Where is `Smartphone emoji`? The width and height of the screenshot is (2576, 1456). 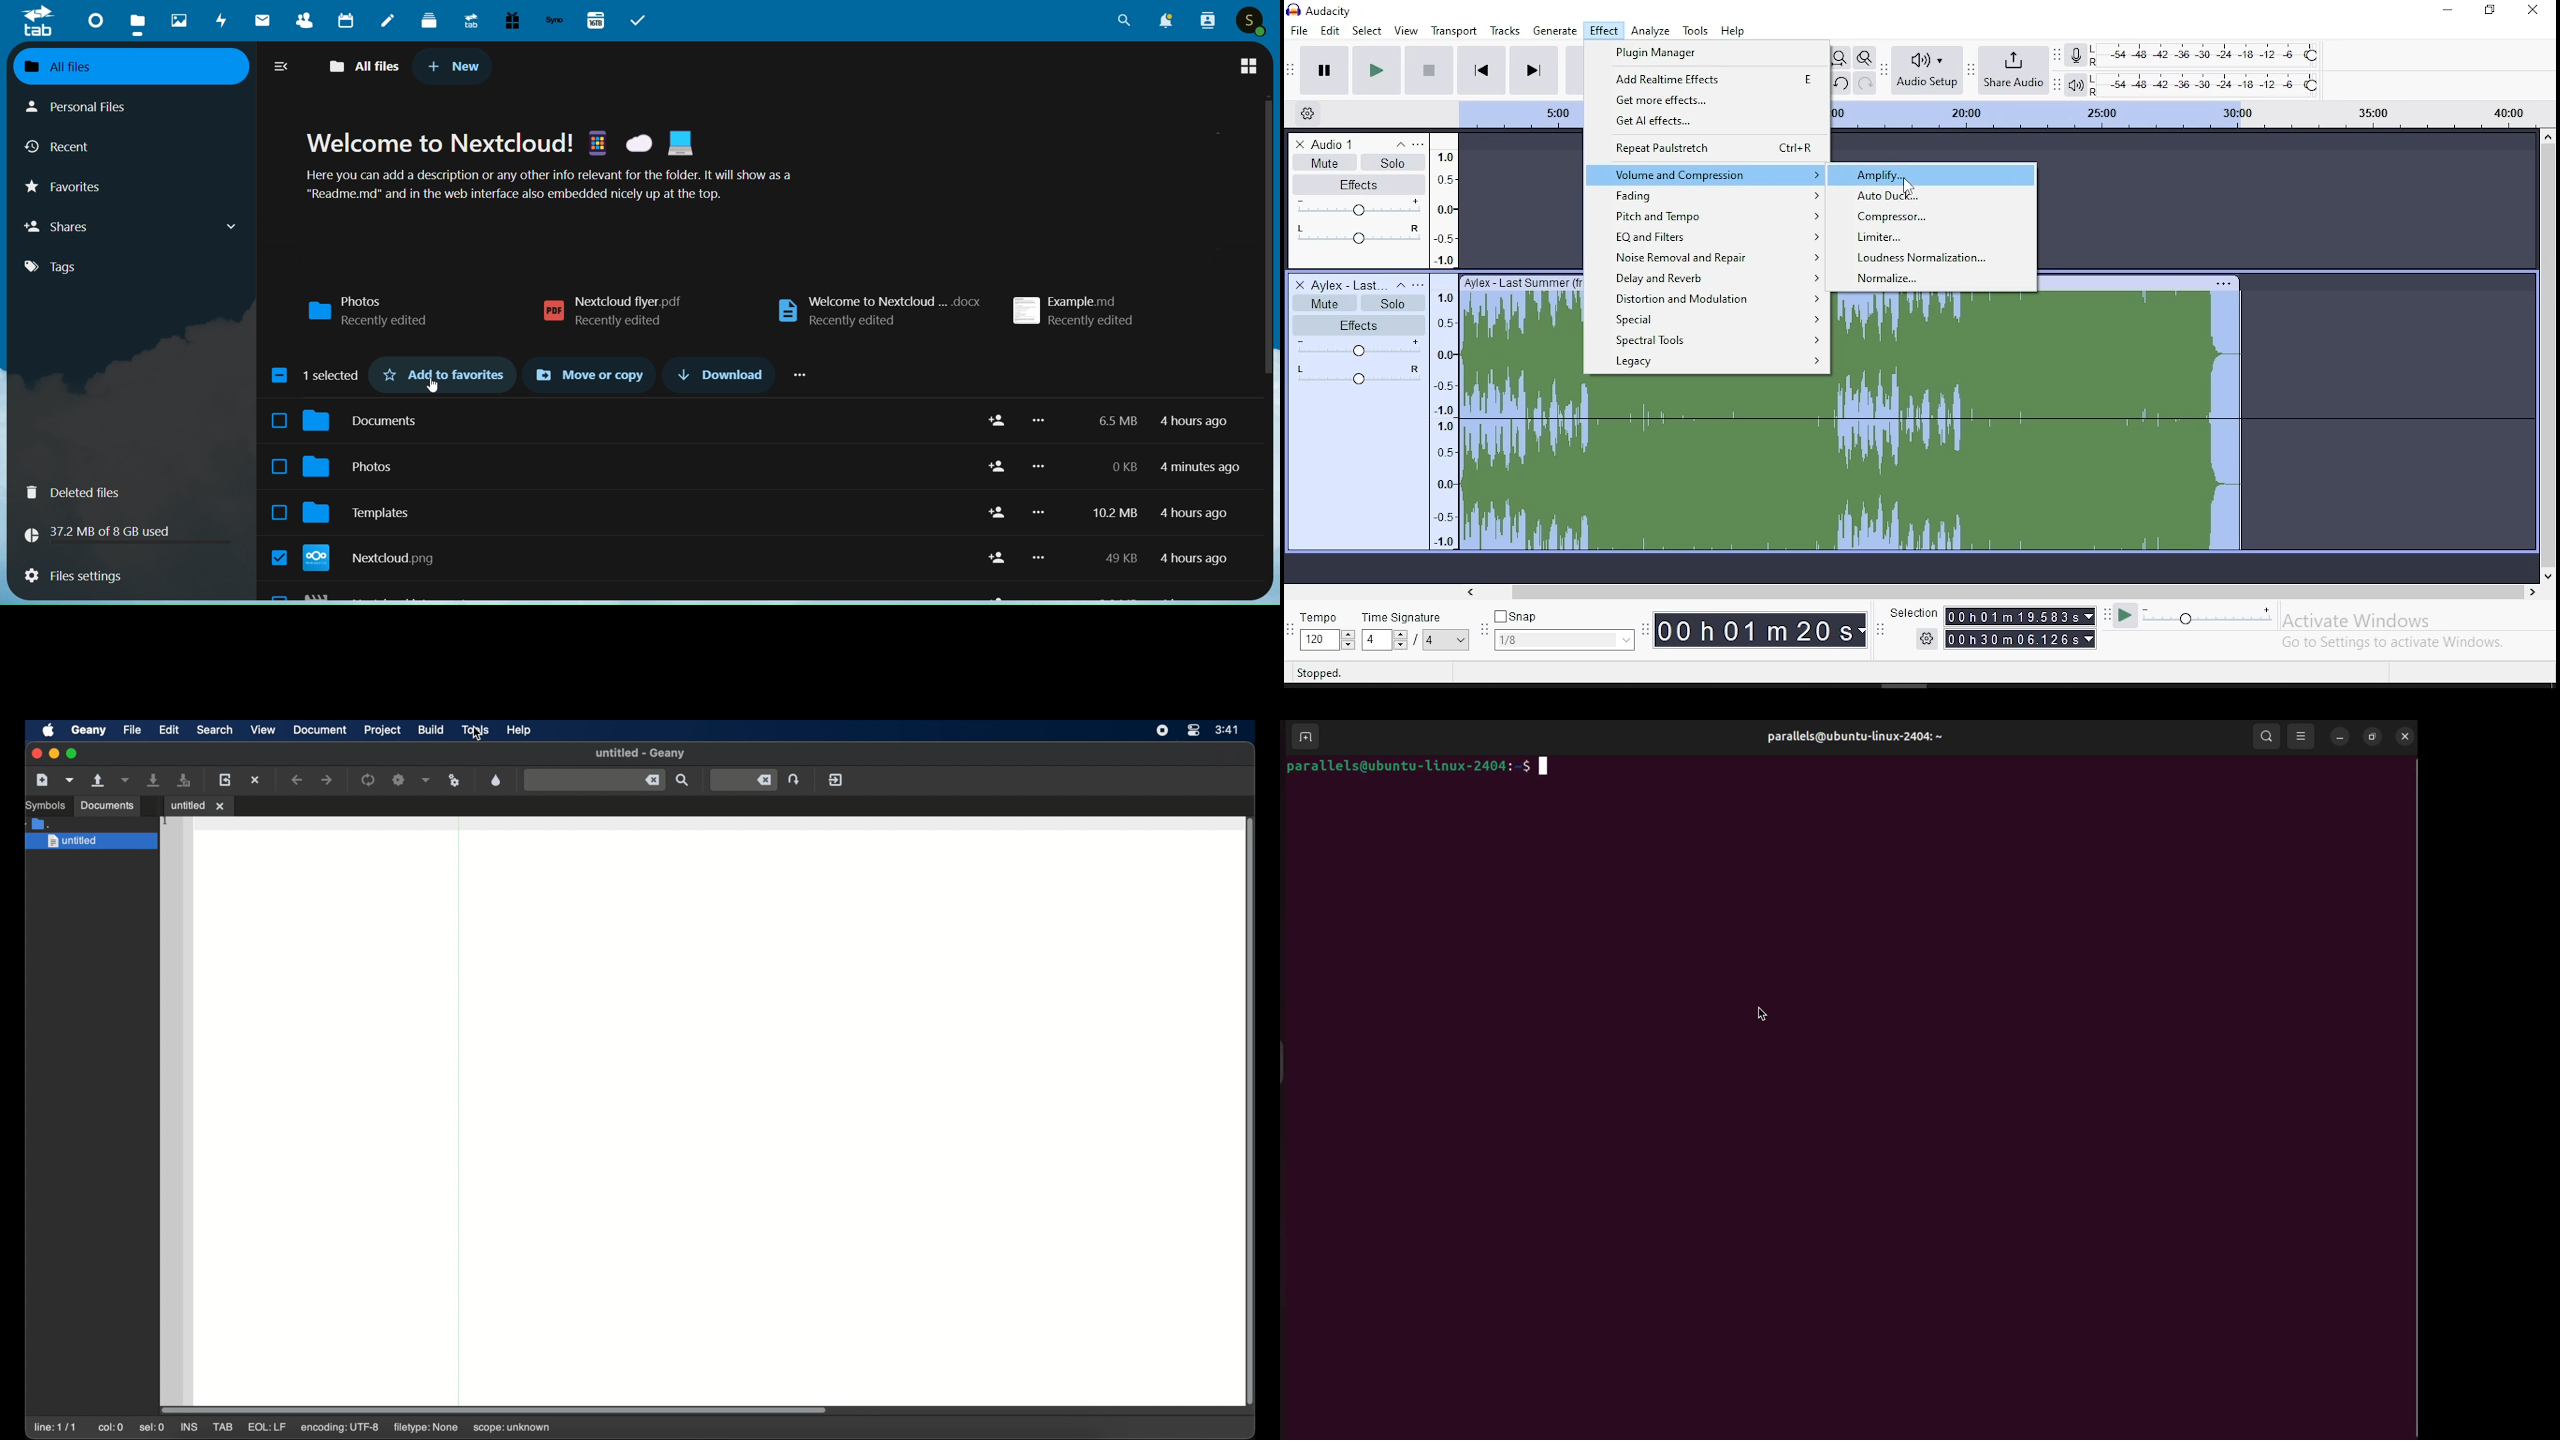
Smartphone emoji is located at coordinates (597, 142).